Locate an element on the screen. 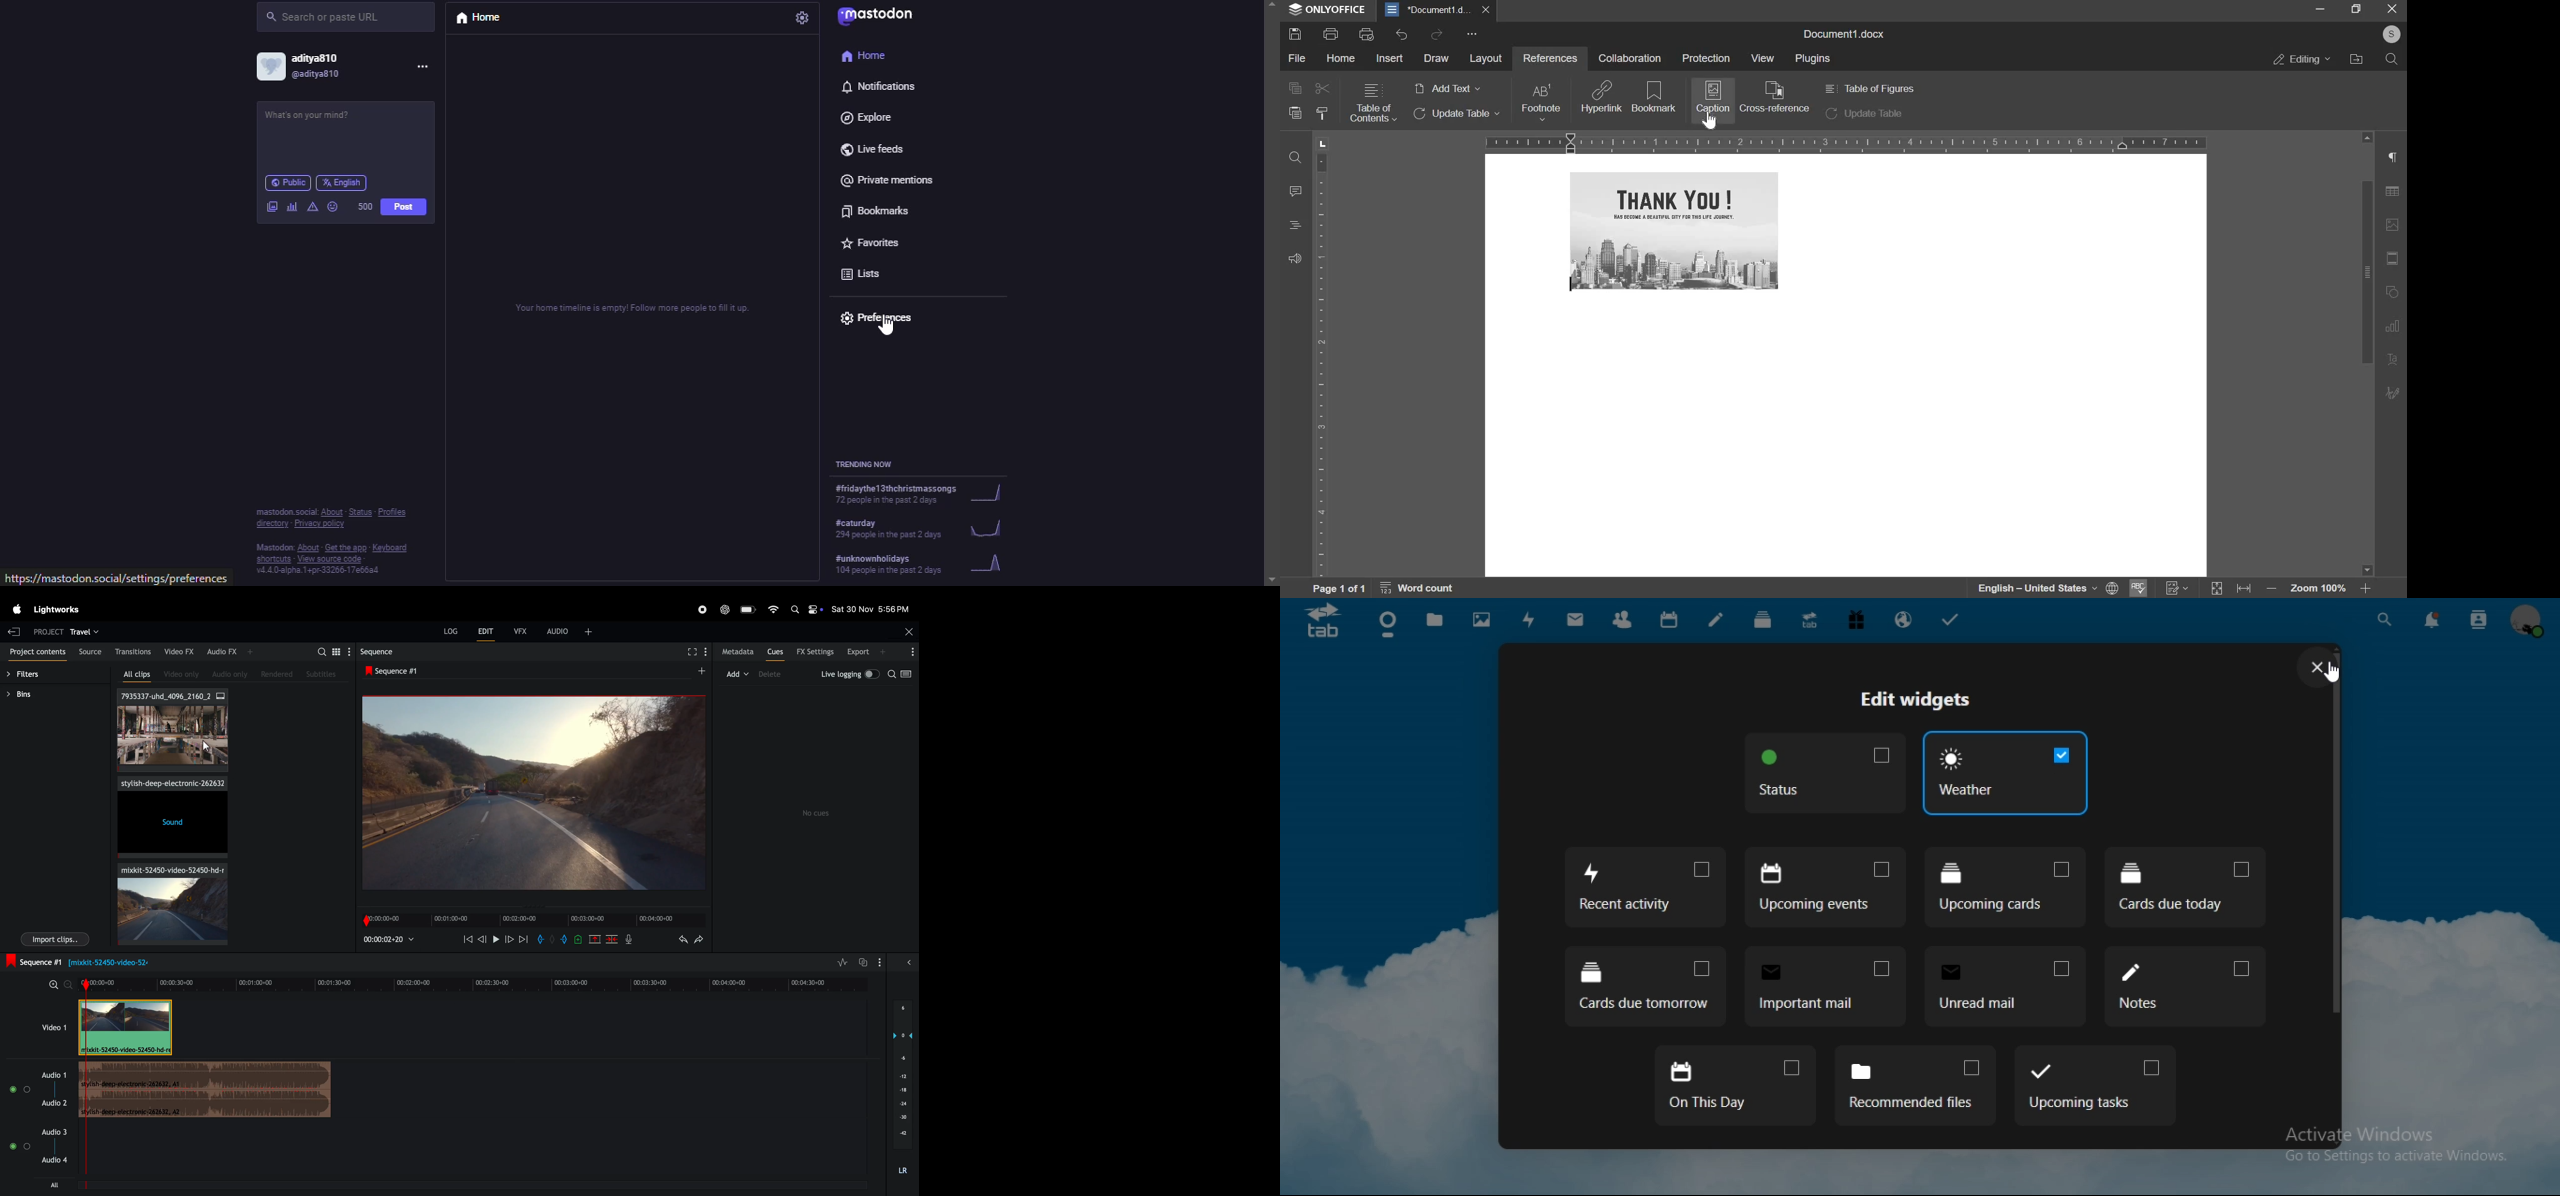 The width and height of the screenshot is (2576, 1204). Expand is located at coordinates (2218, 589).